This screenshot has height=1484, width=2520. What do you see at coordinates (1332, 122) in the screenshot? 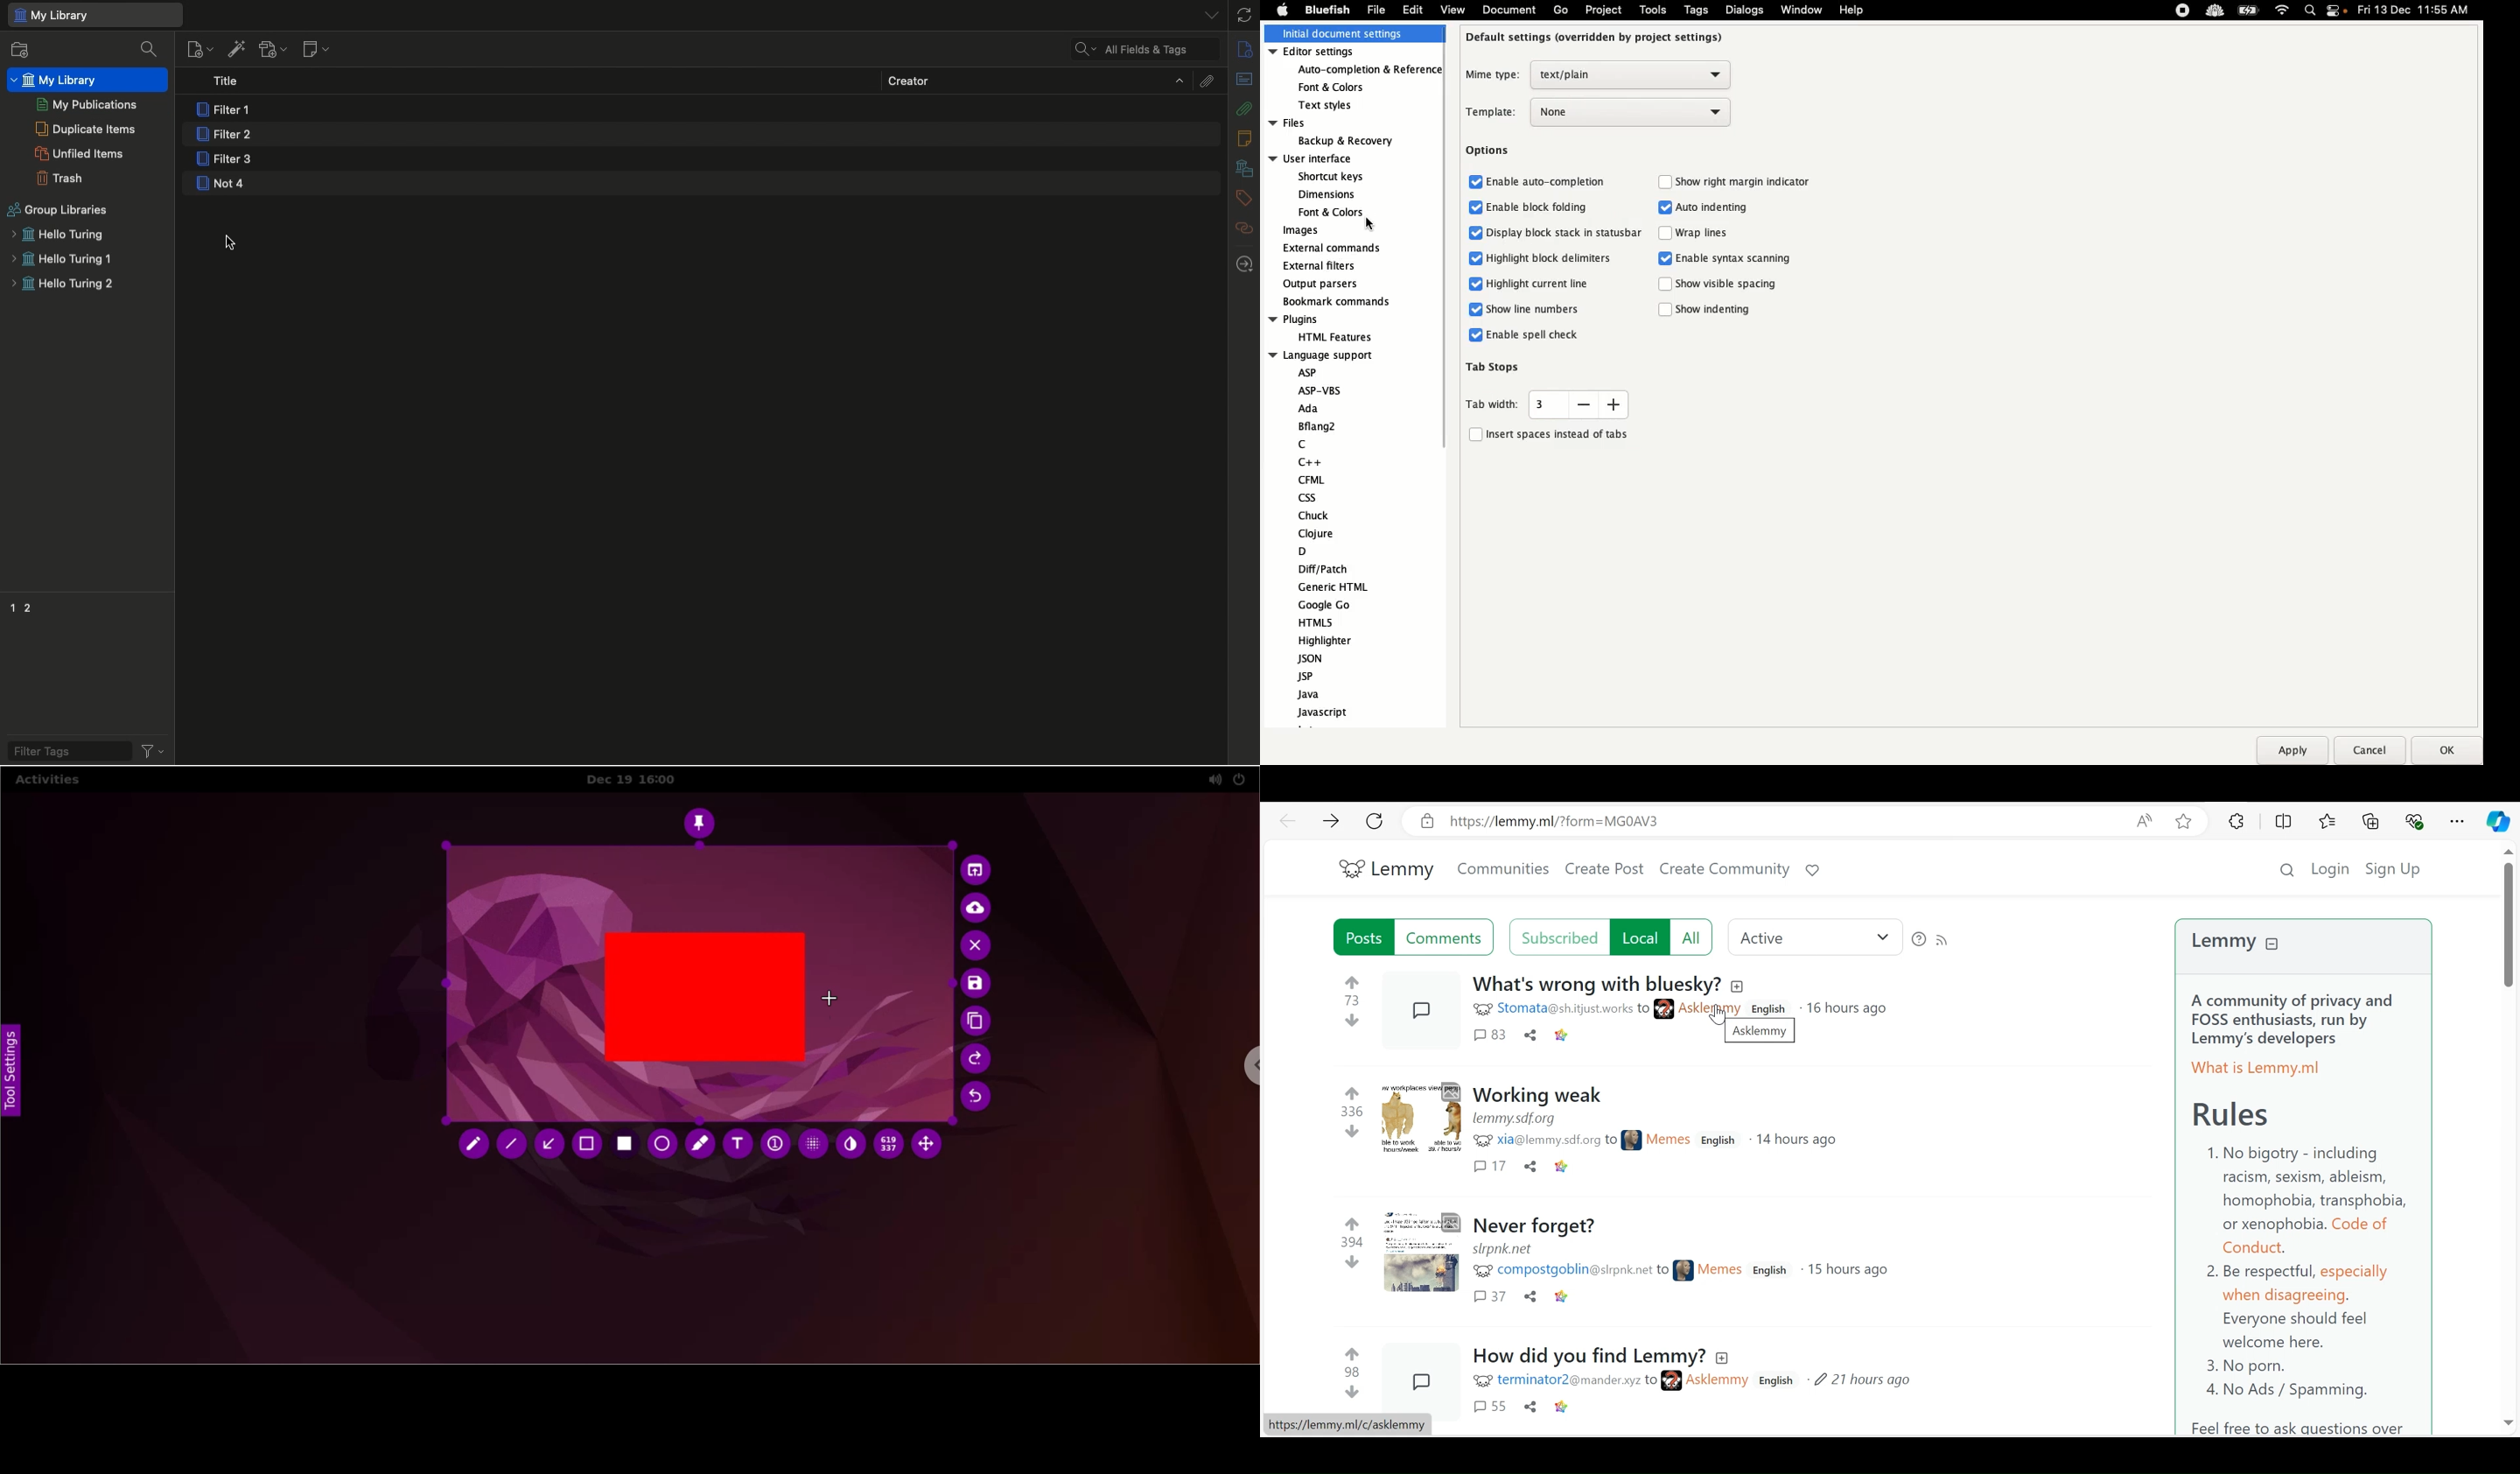
I see `Files` at bounding box center [1332, 122].